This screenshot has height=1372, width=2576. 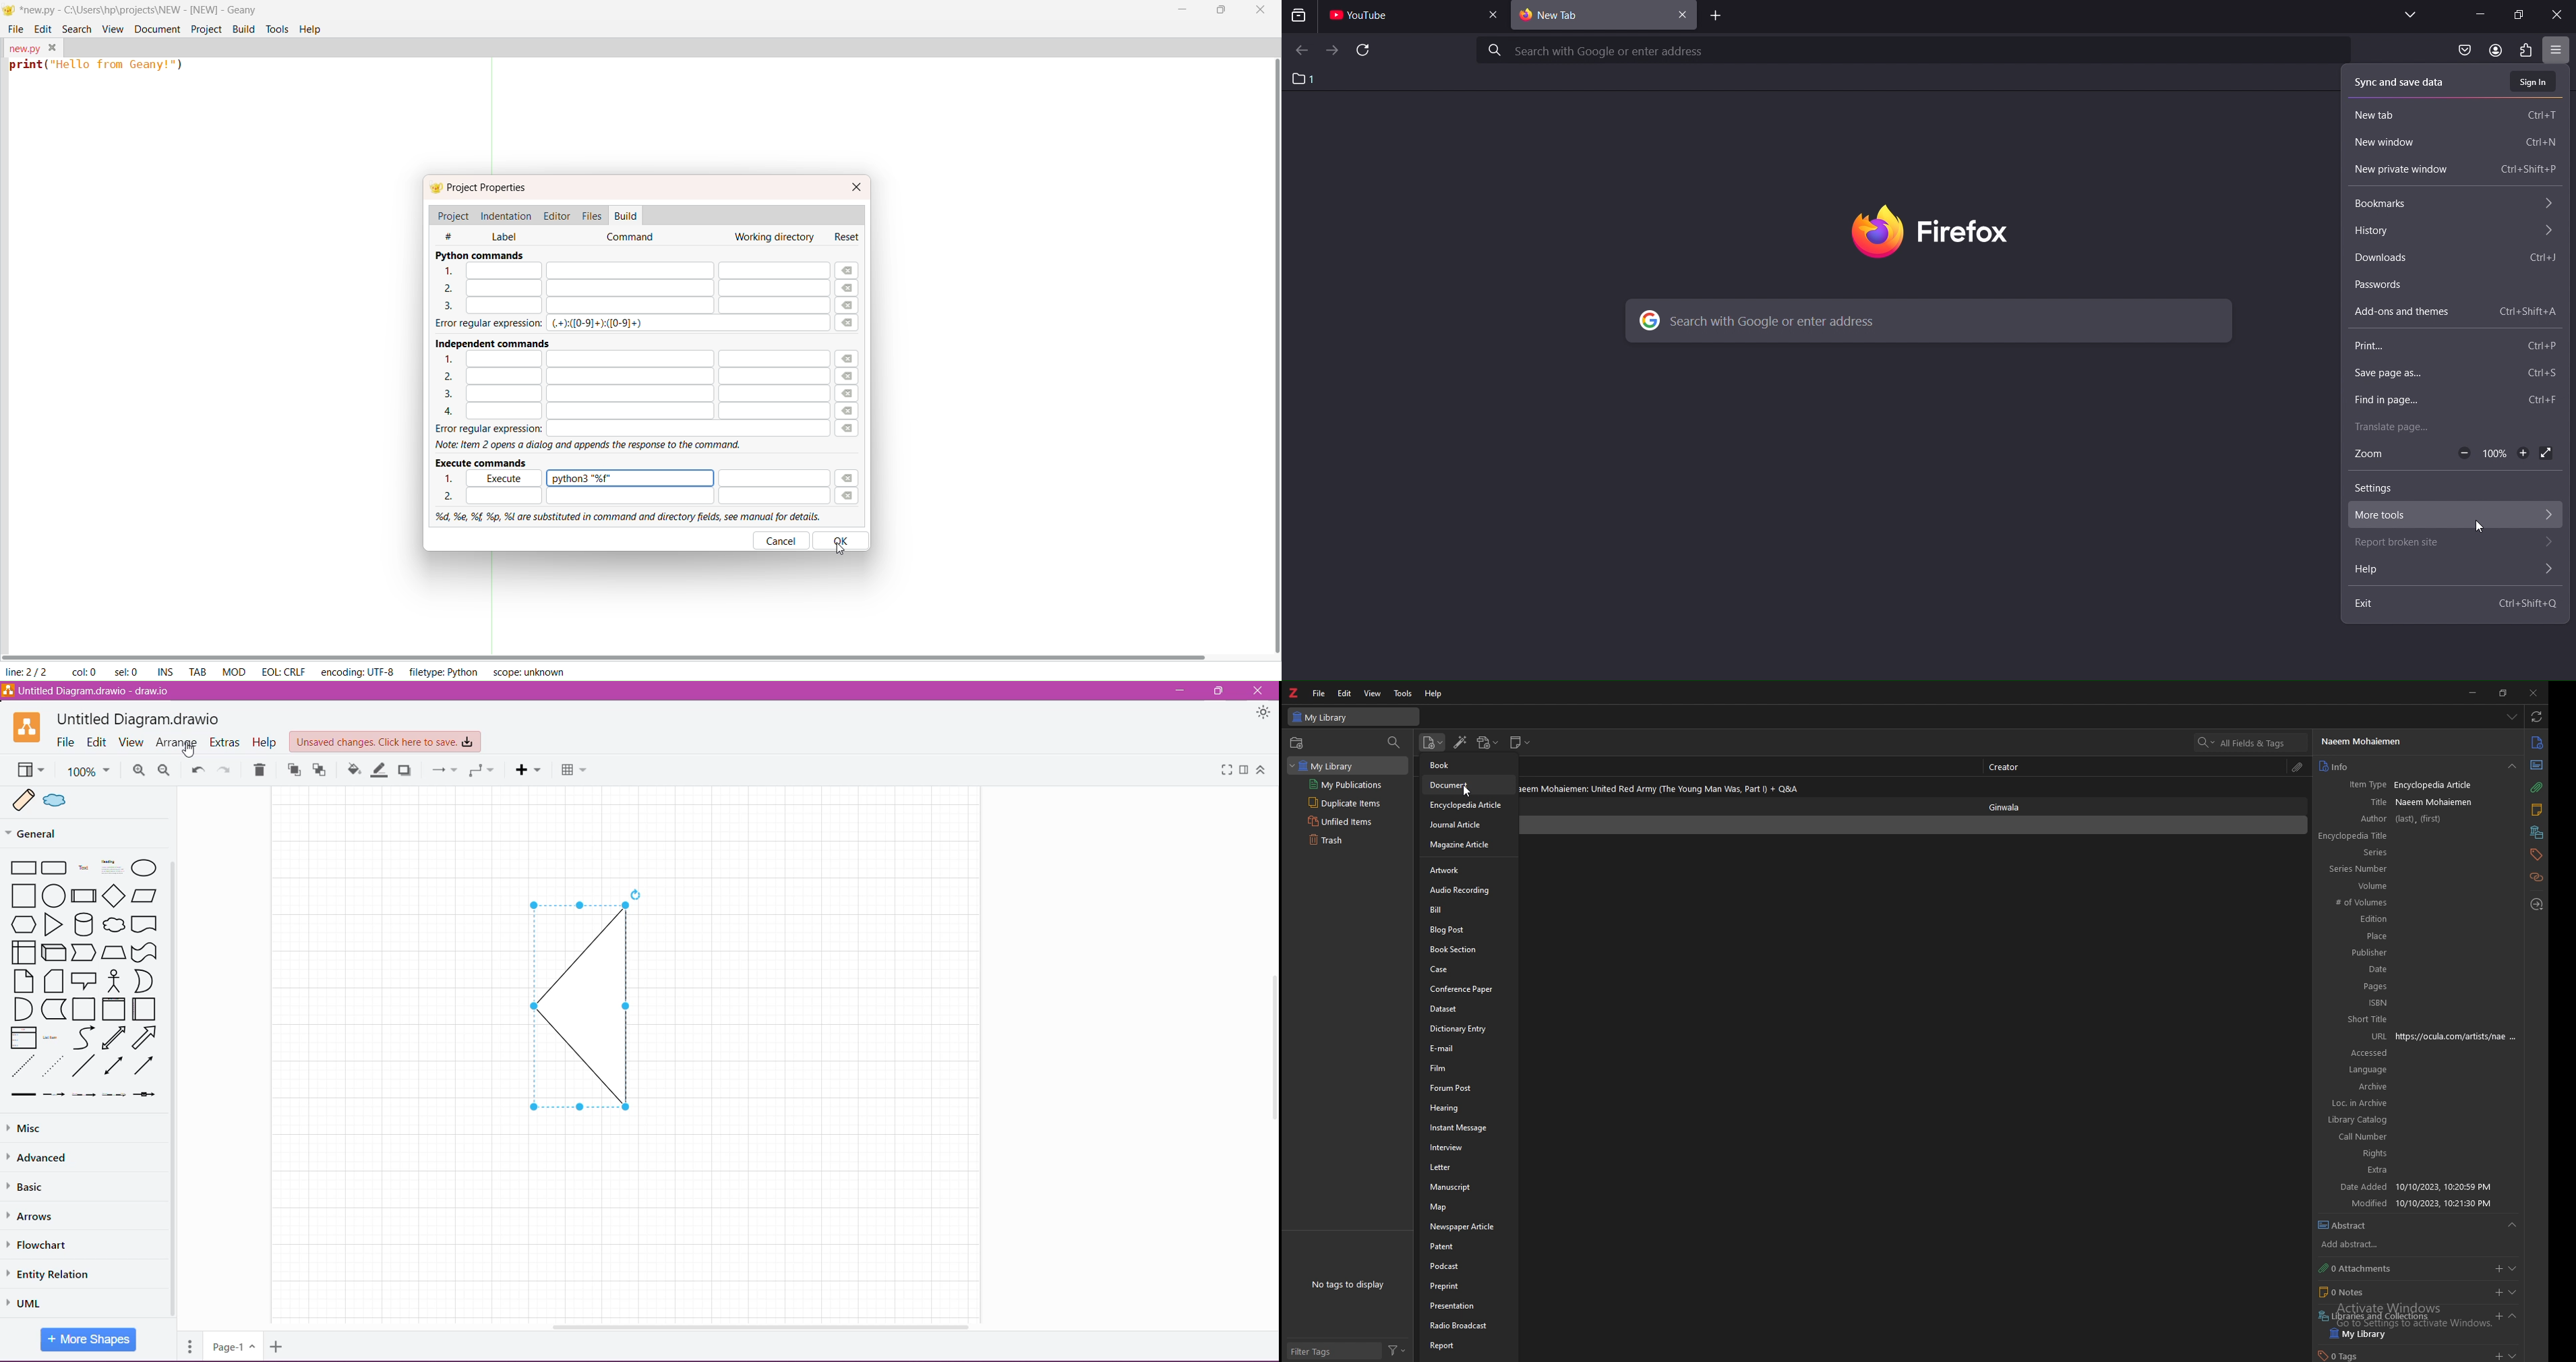 I want to click on expand section, so click(x=2516, y=1268).